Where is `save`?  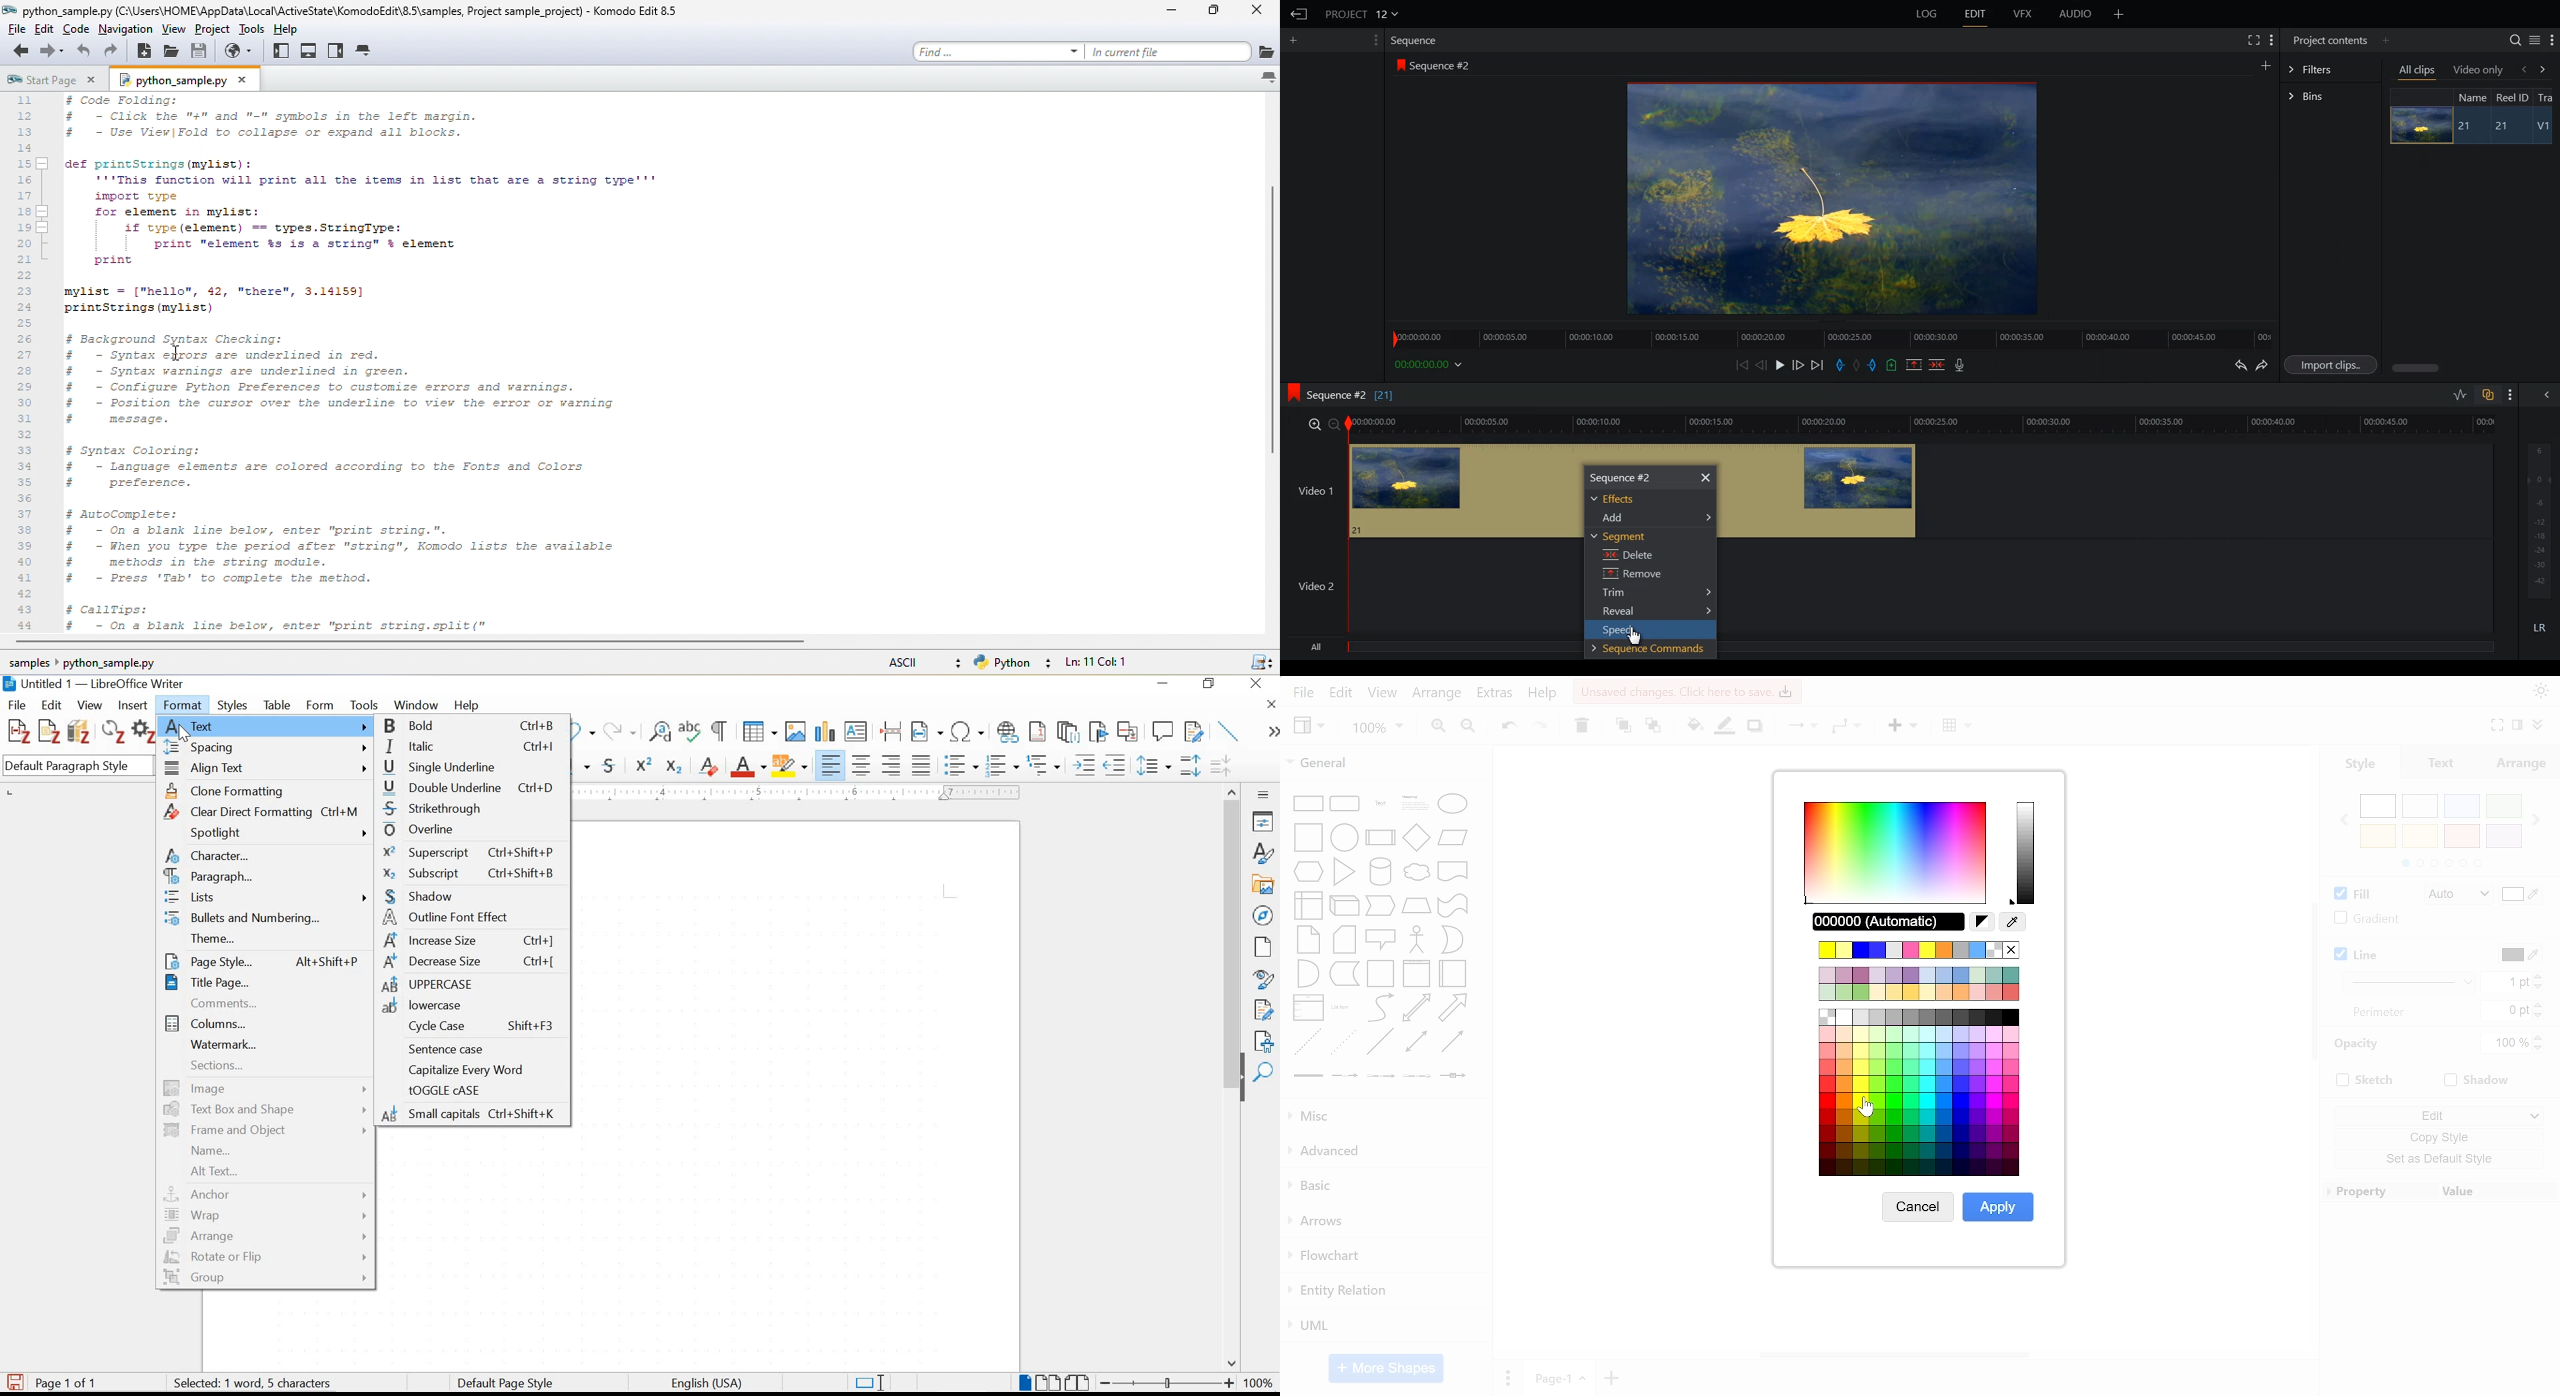 save is located at coordinates (15, 1380).